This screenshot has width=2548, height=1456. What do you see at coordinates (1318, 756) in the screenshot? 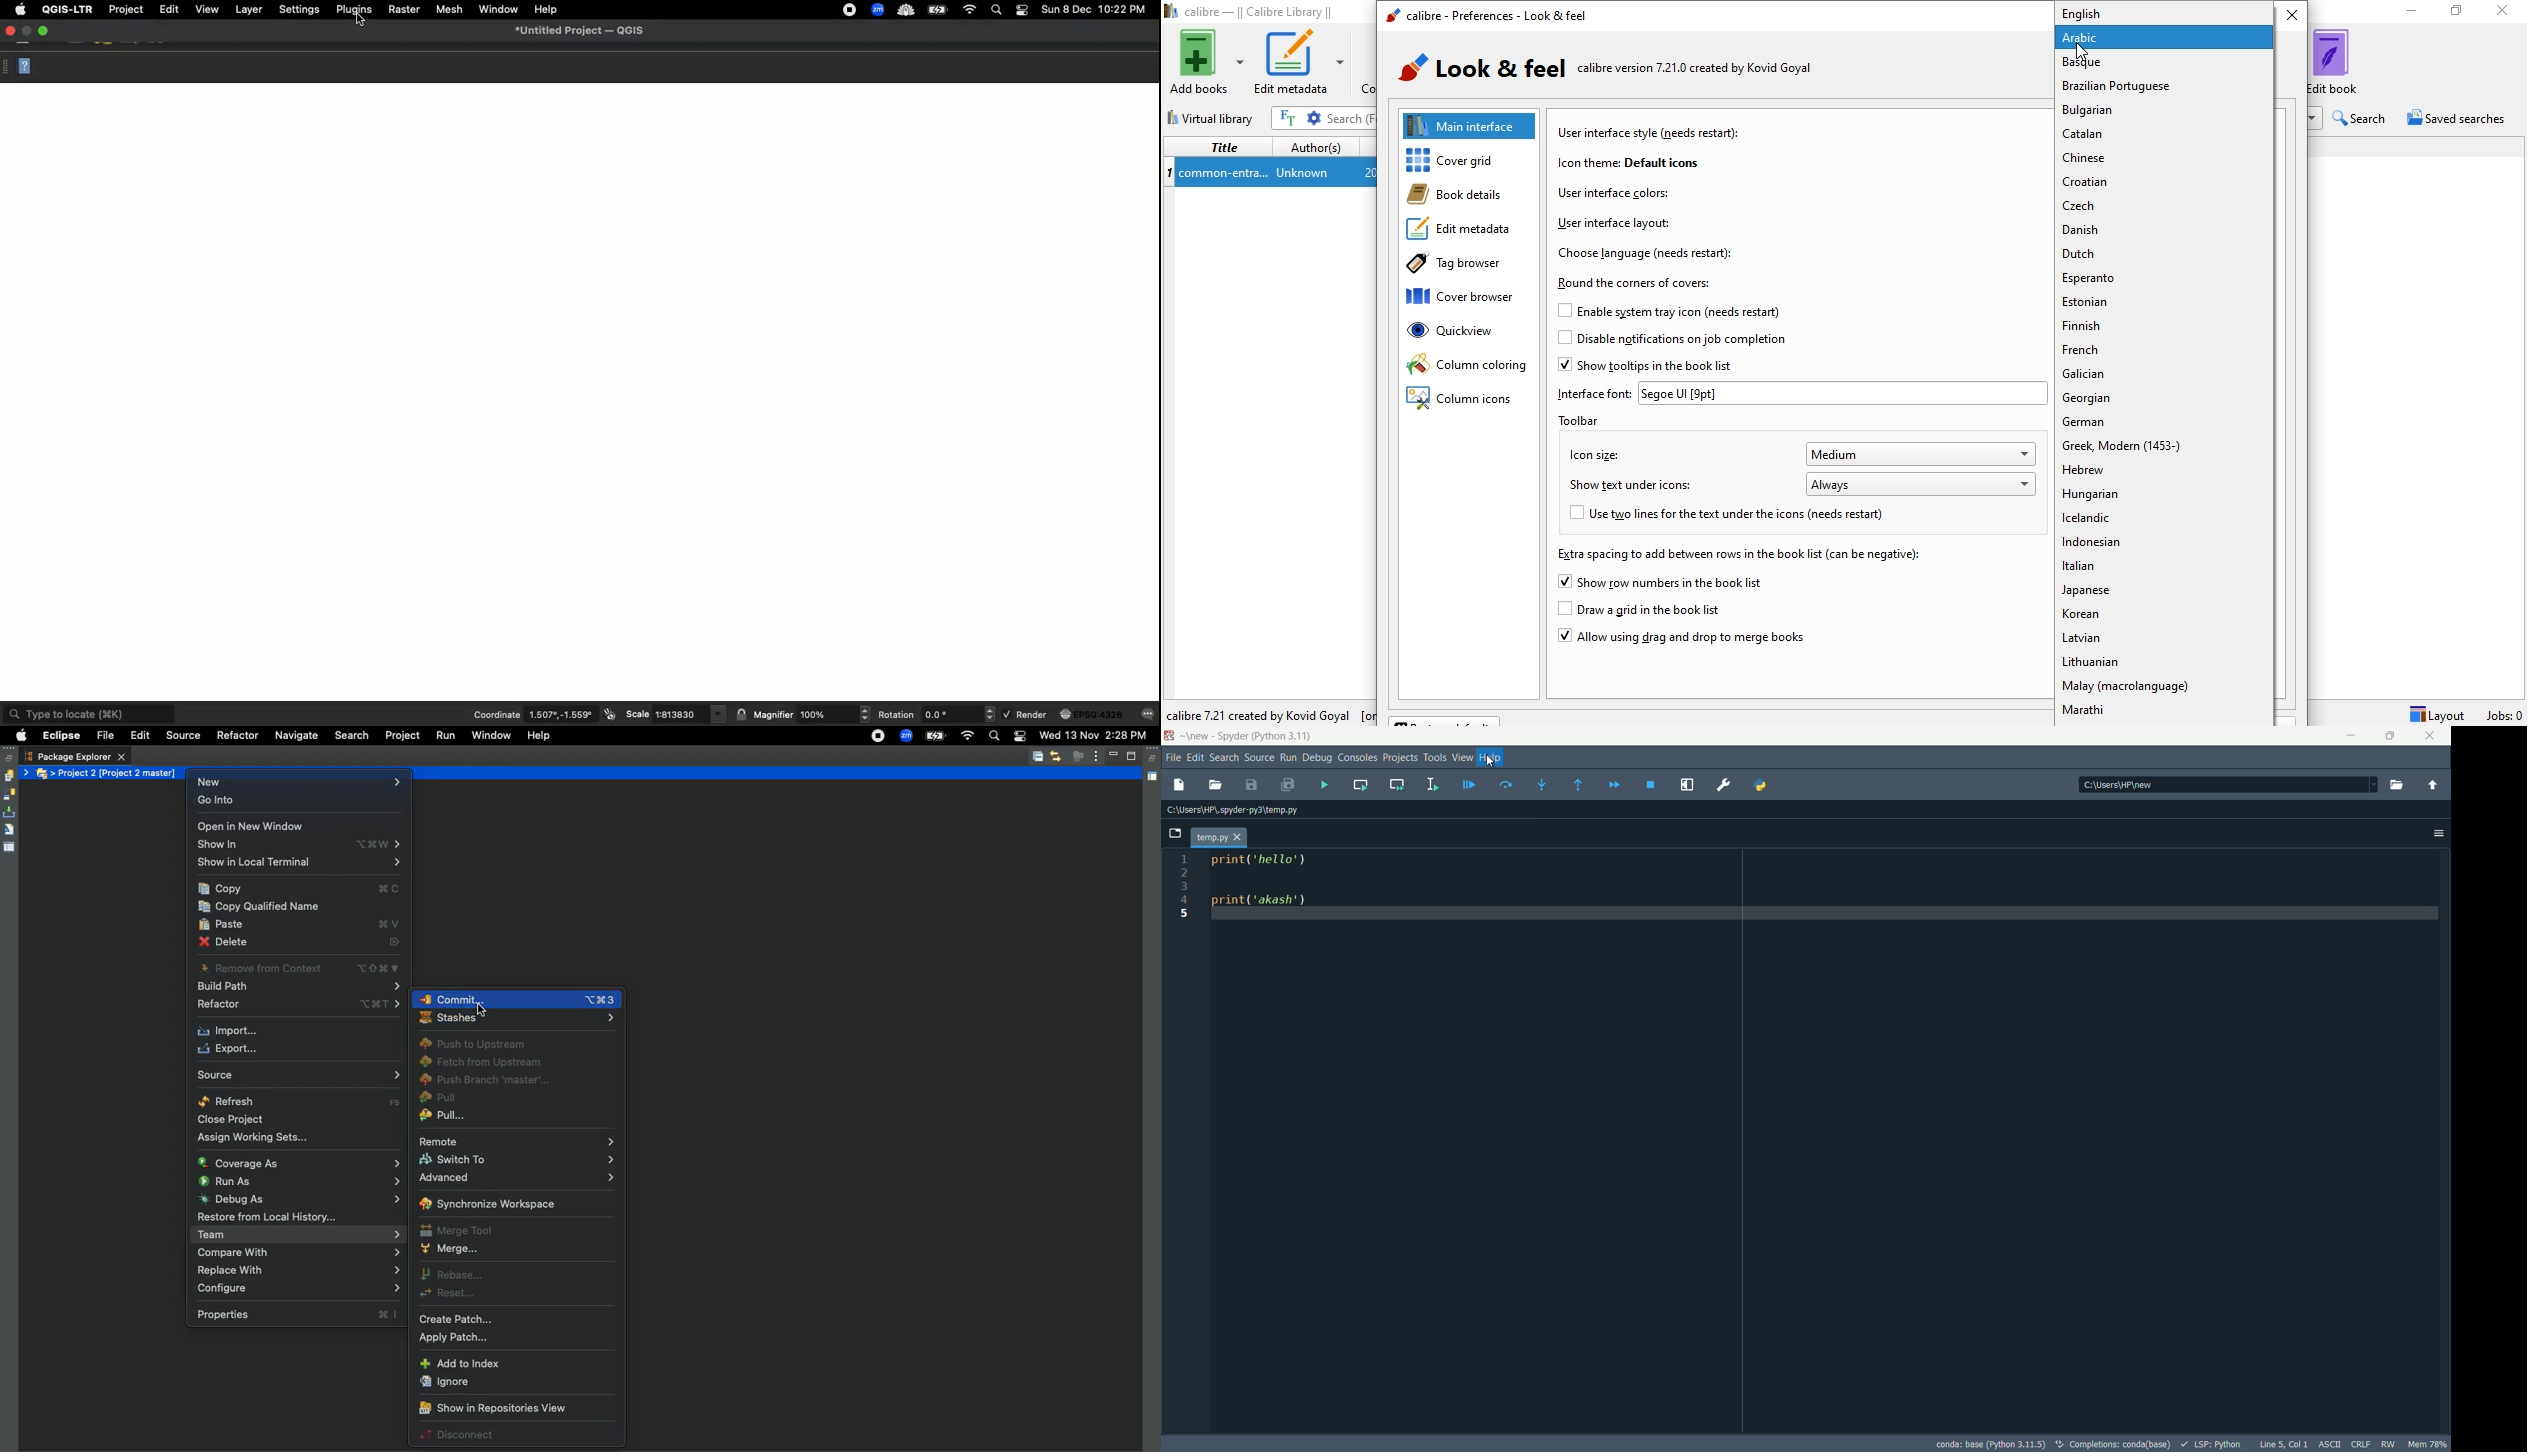
I see `debug menu` at bounding box center [1318, 756].